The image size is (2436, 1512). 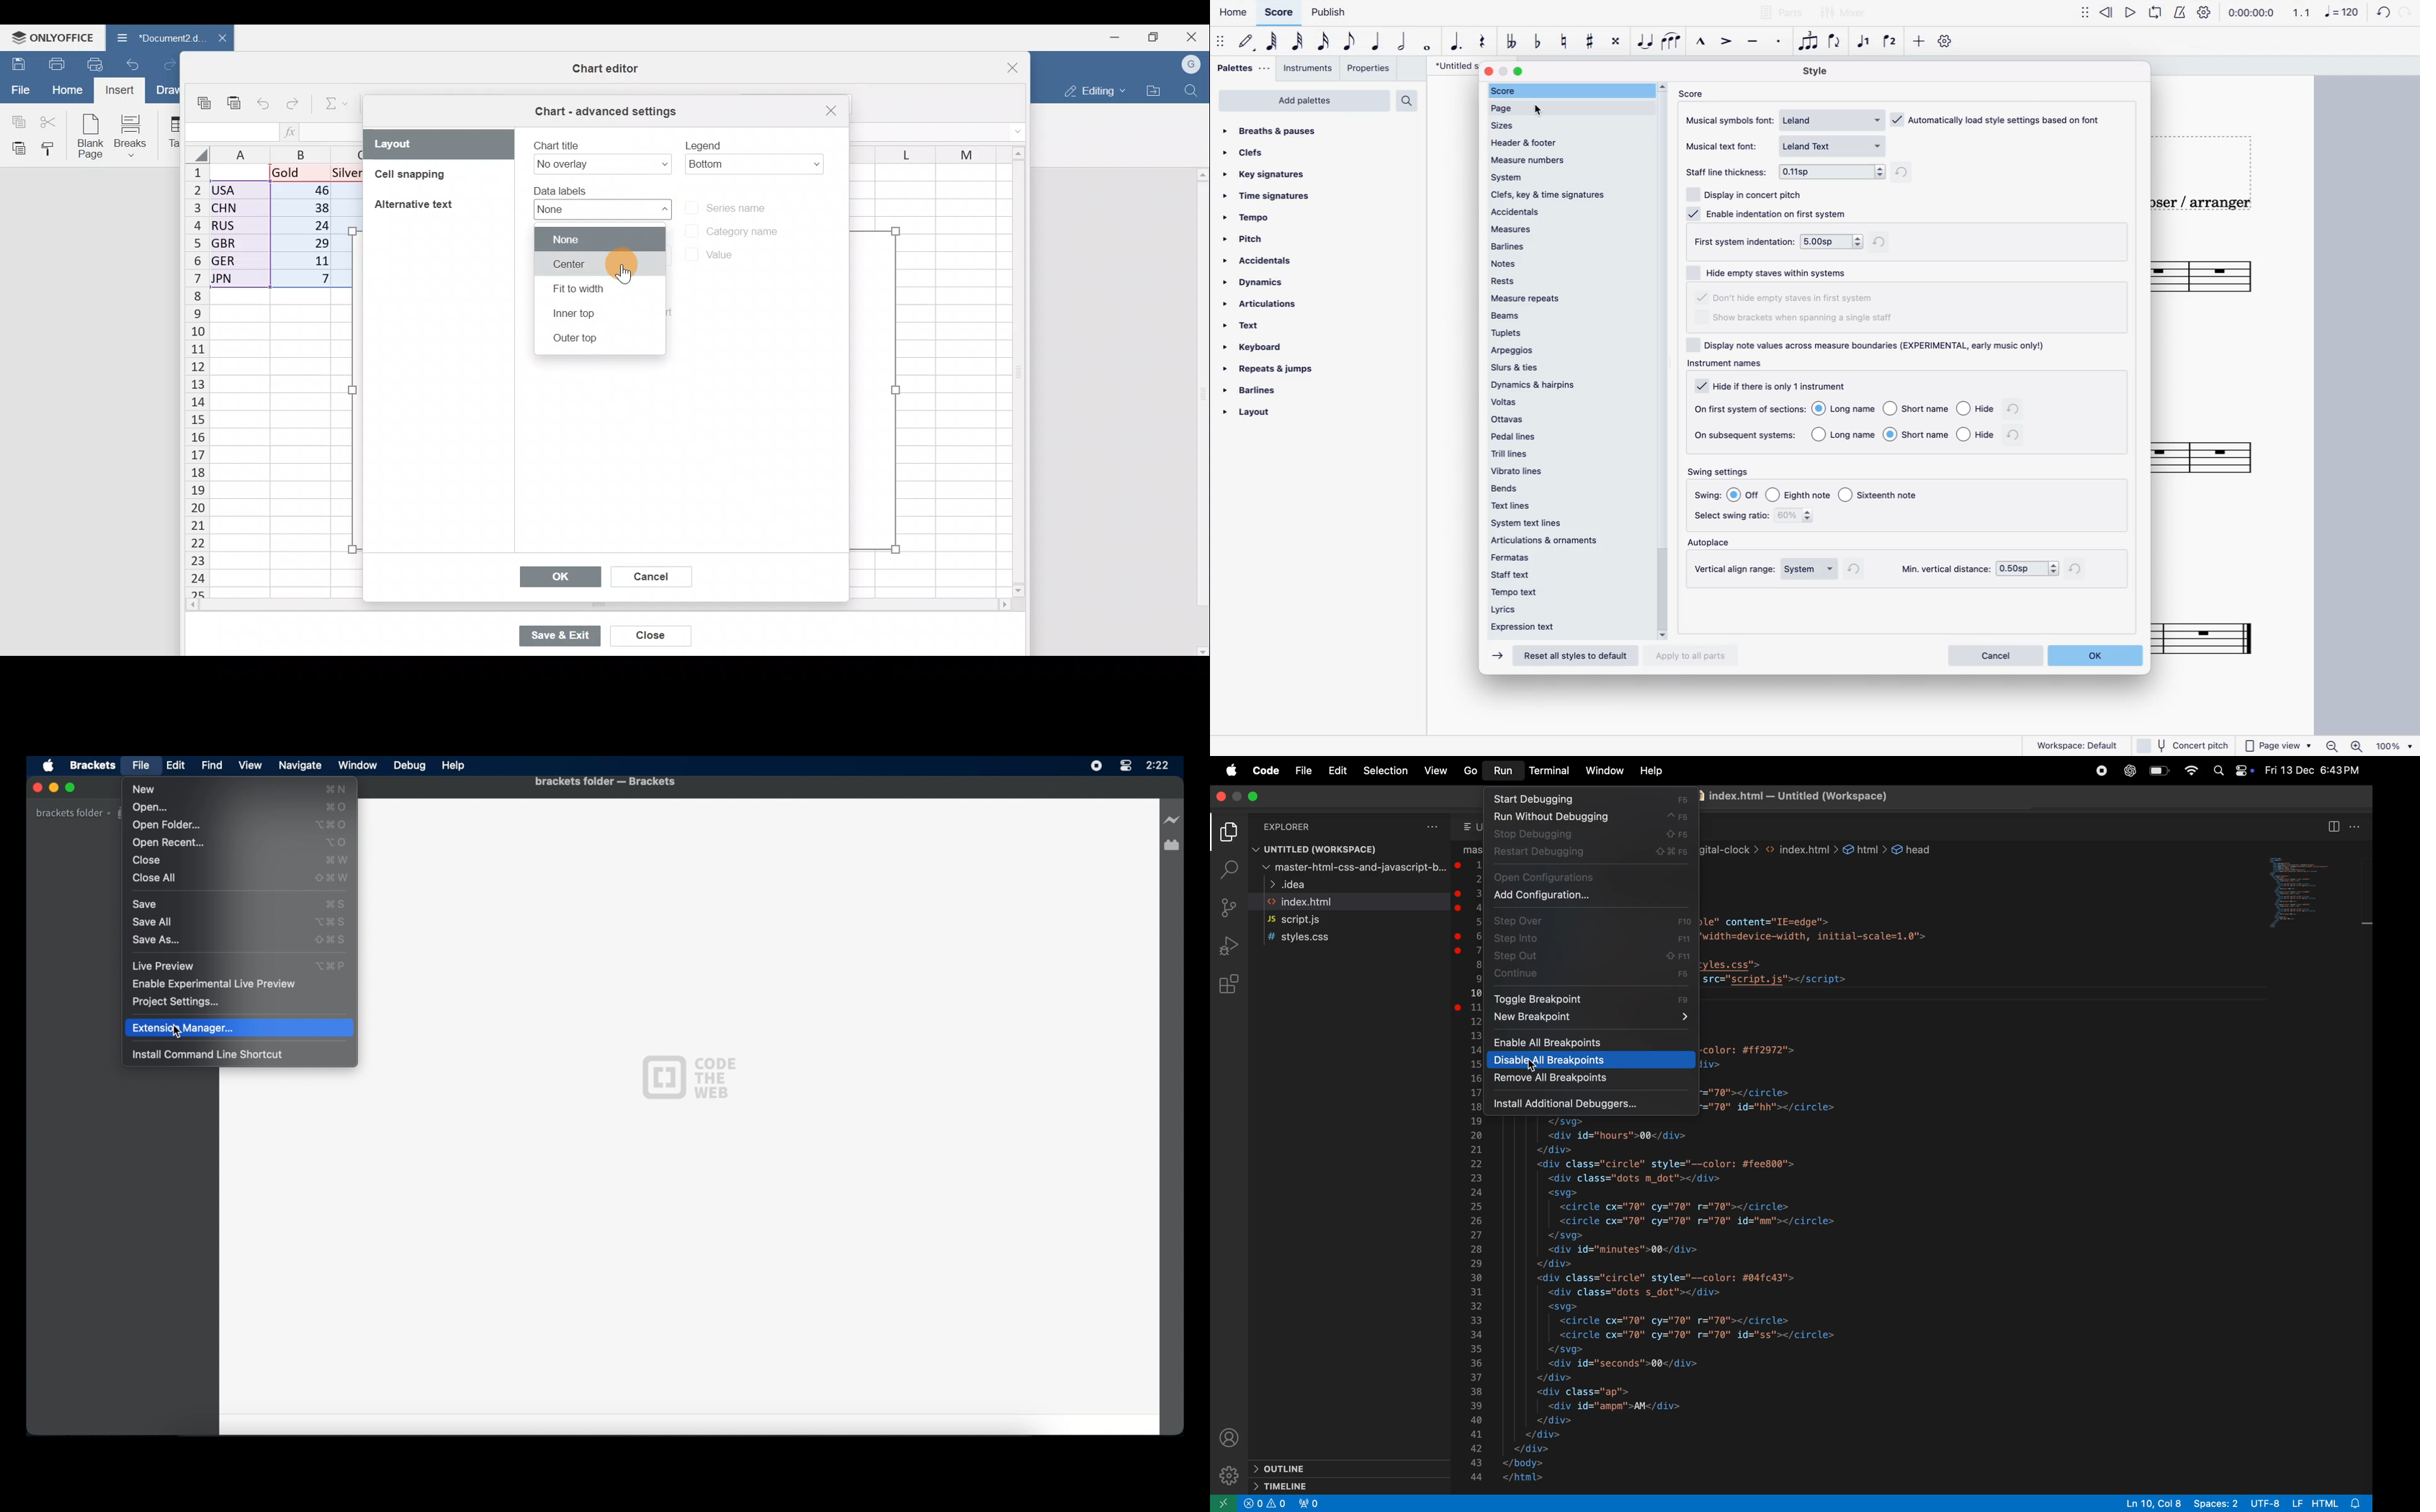 I want to click on refresh, so click(x=2017, y=436).